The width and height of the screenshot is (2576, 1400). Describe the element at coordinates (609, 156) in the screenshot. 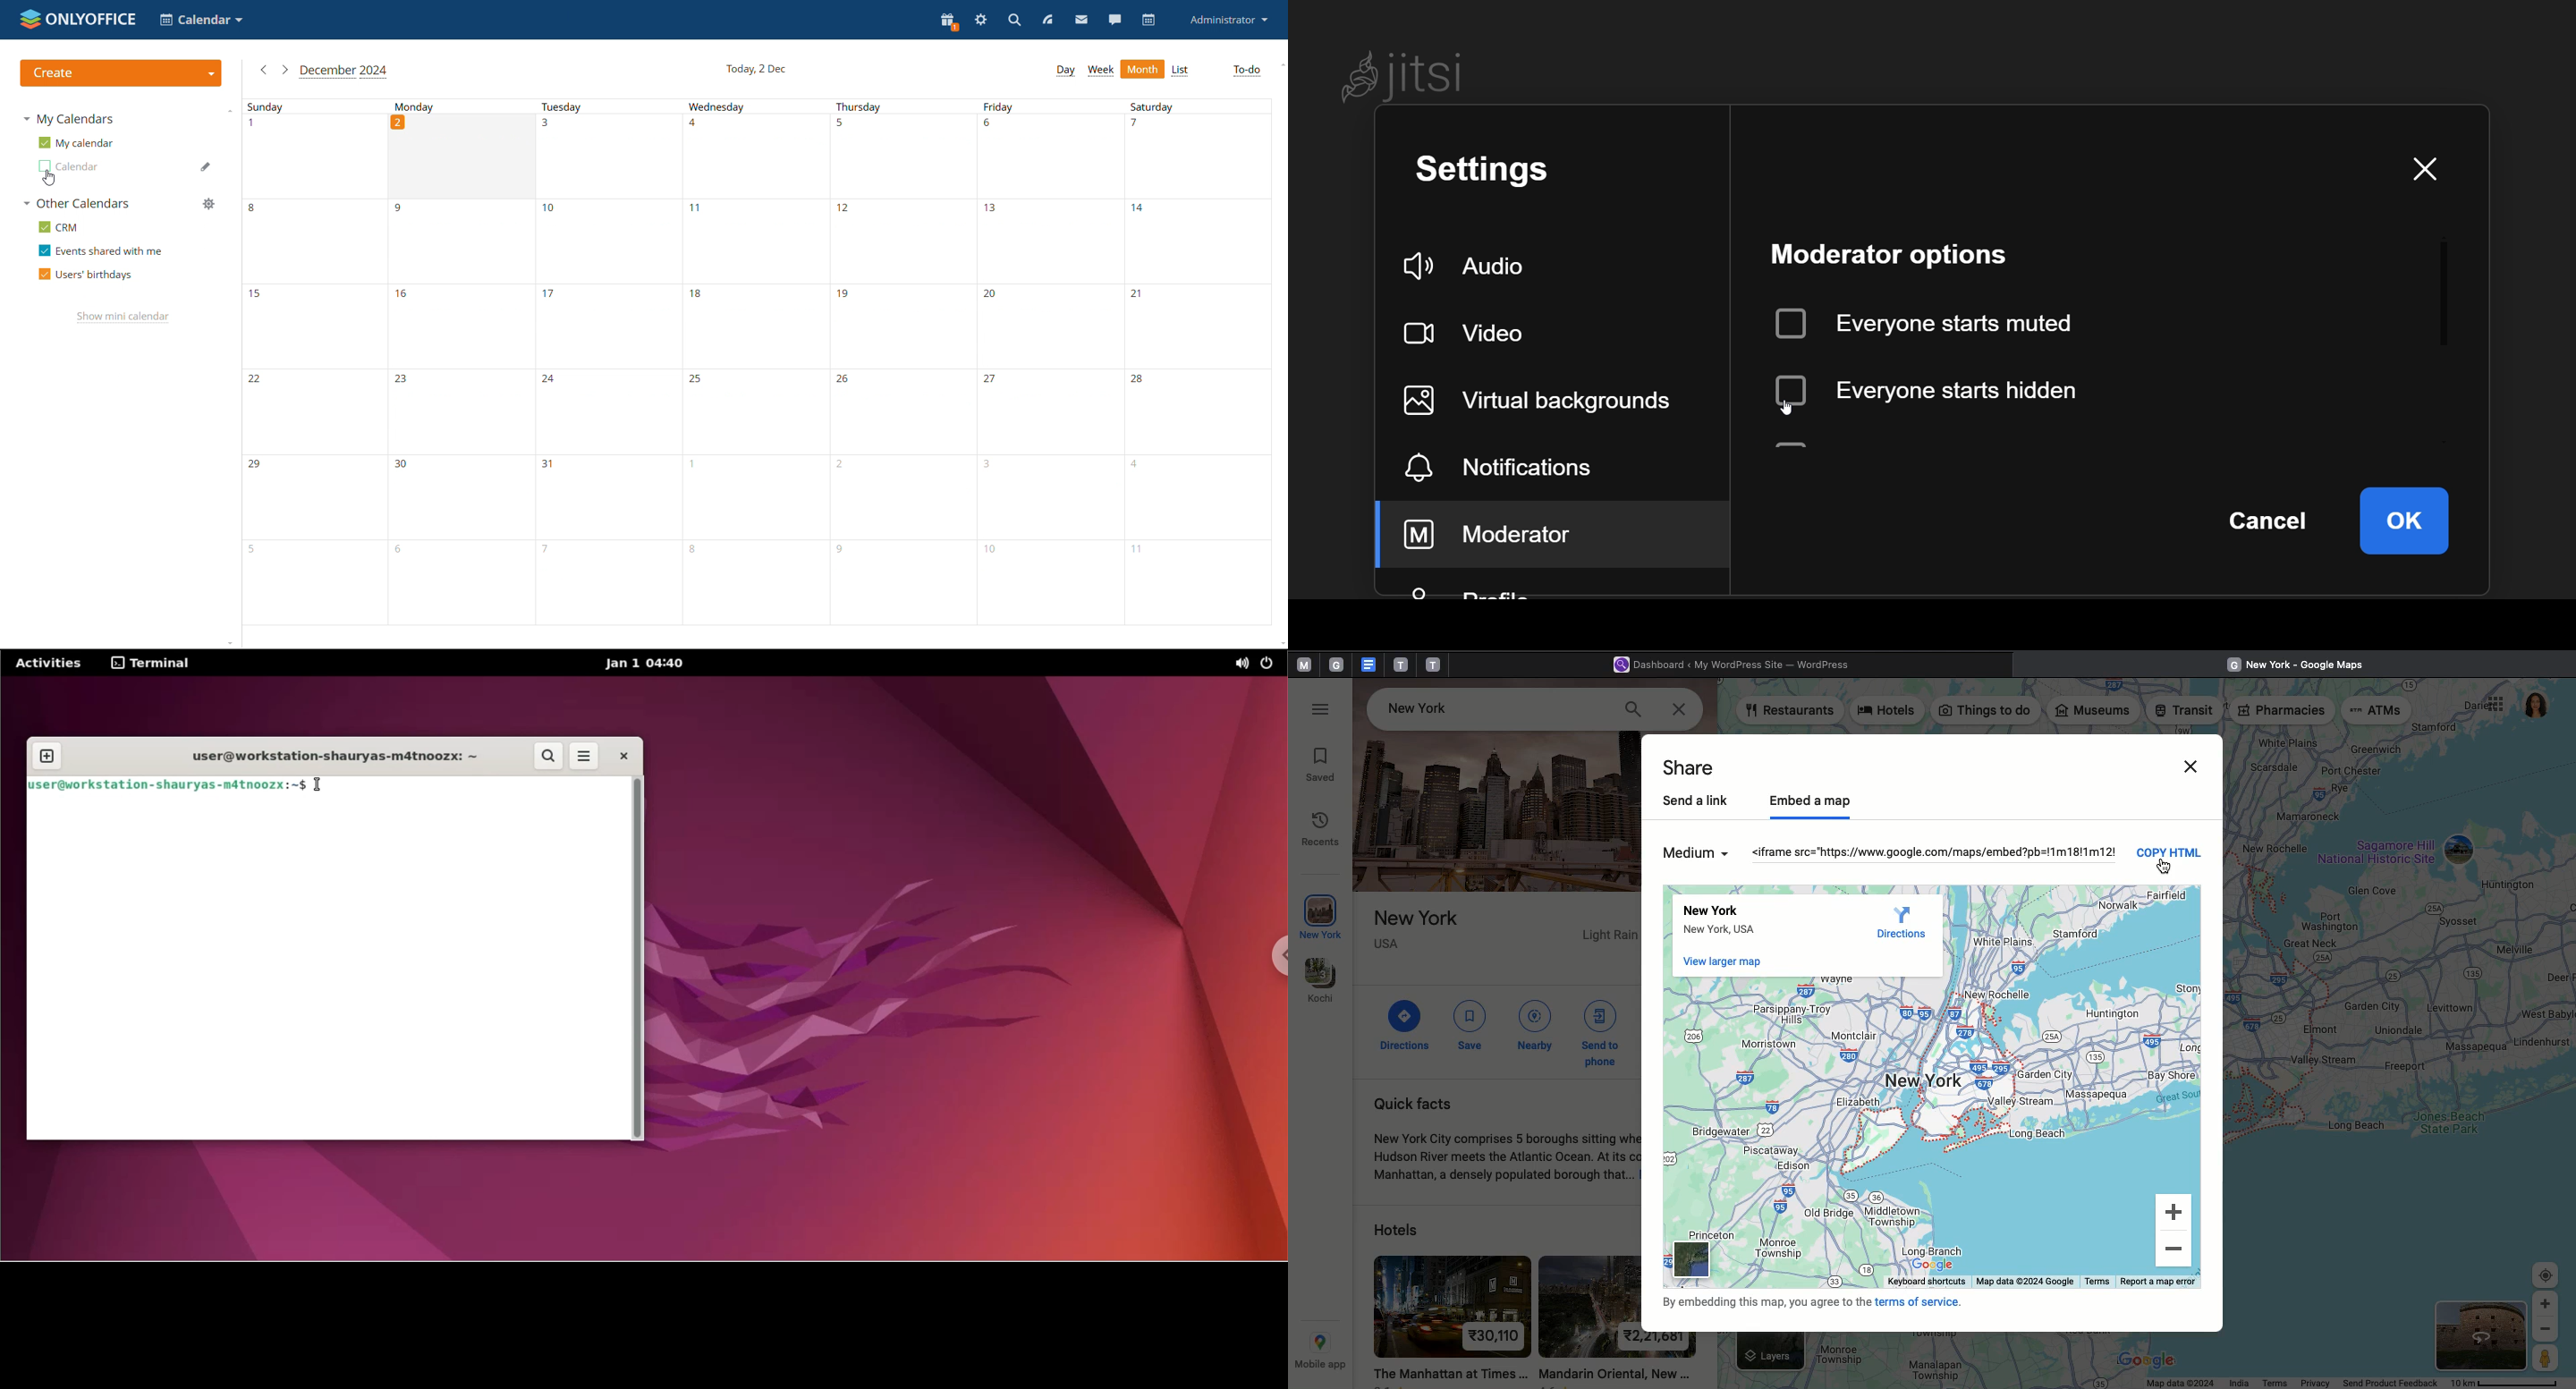

I see `3` at that location.